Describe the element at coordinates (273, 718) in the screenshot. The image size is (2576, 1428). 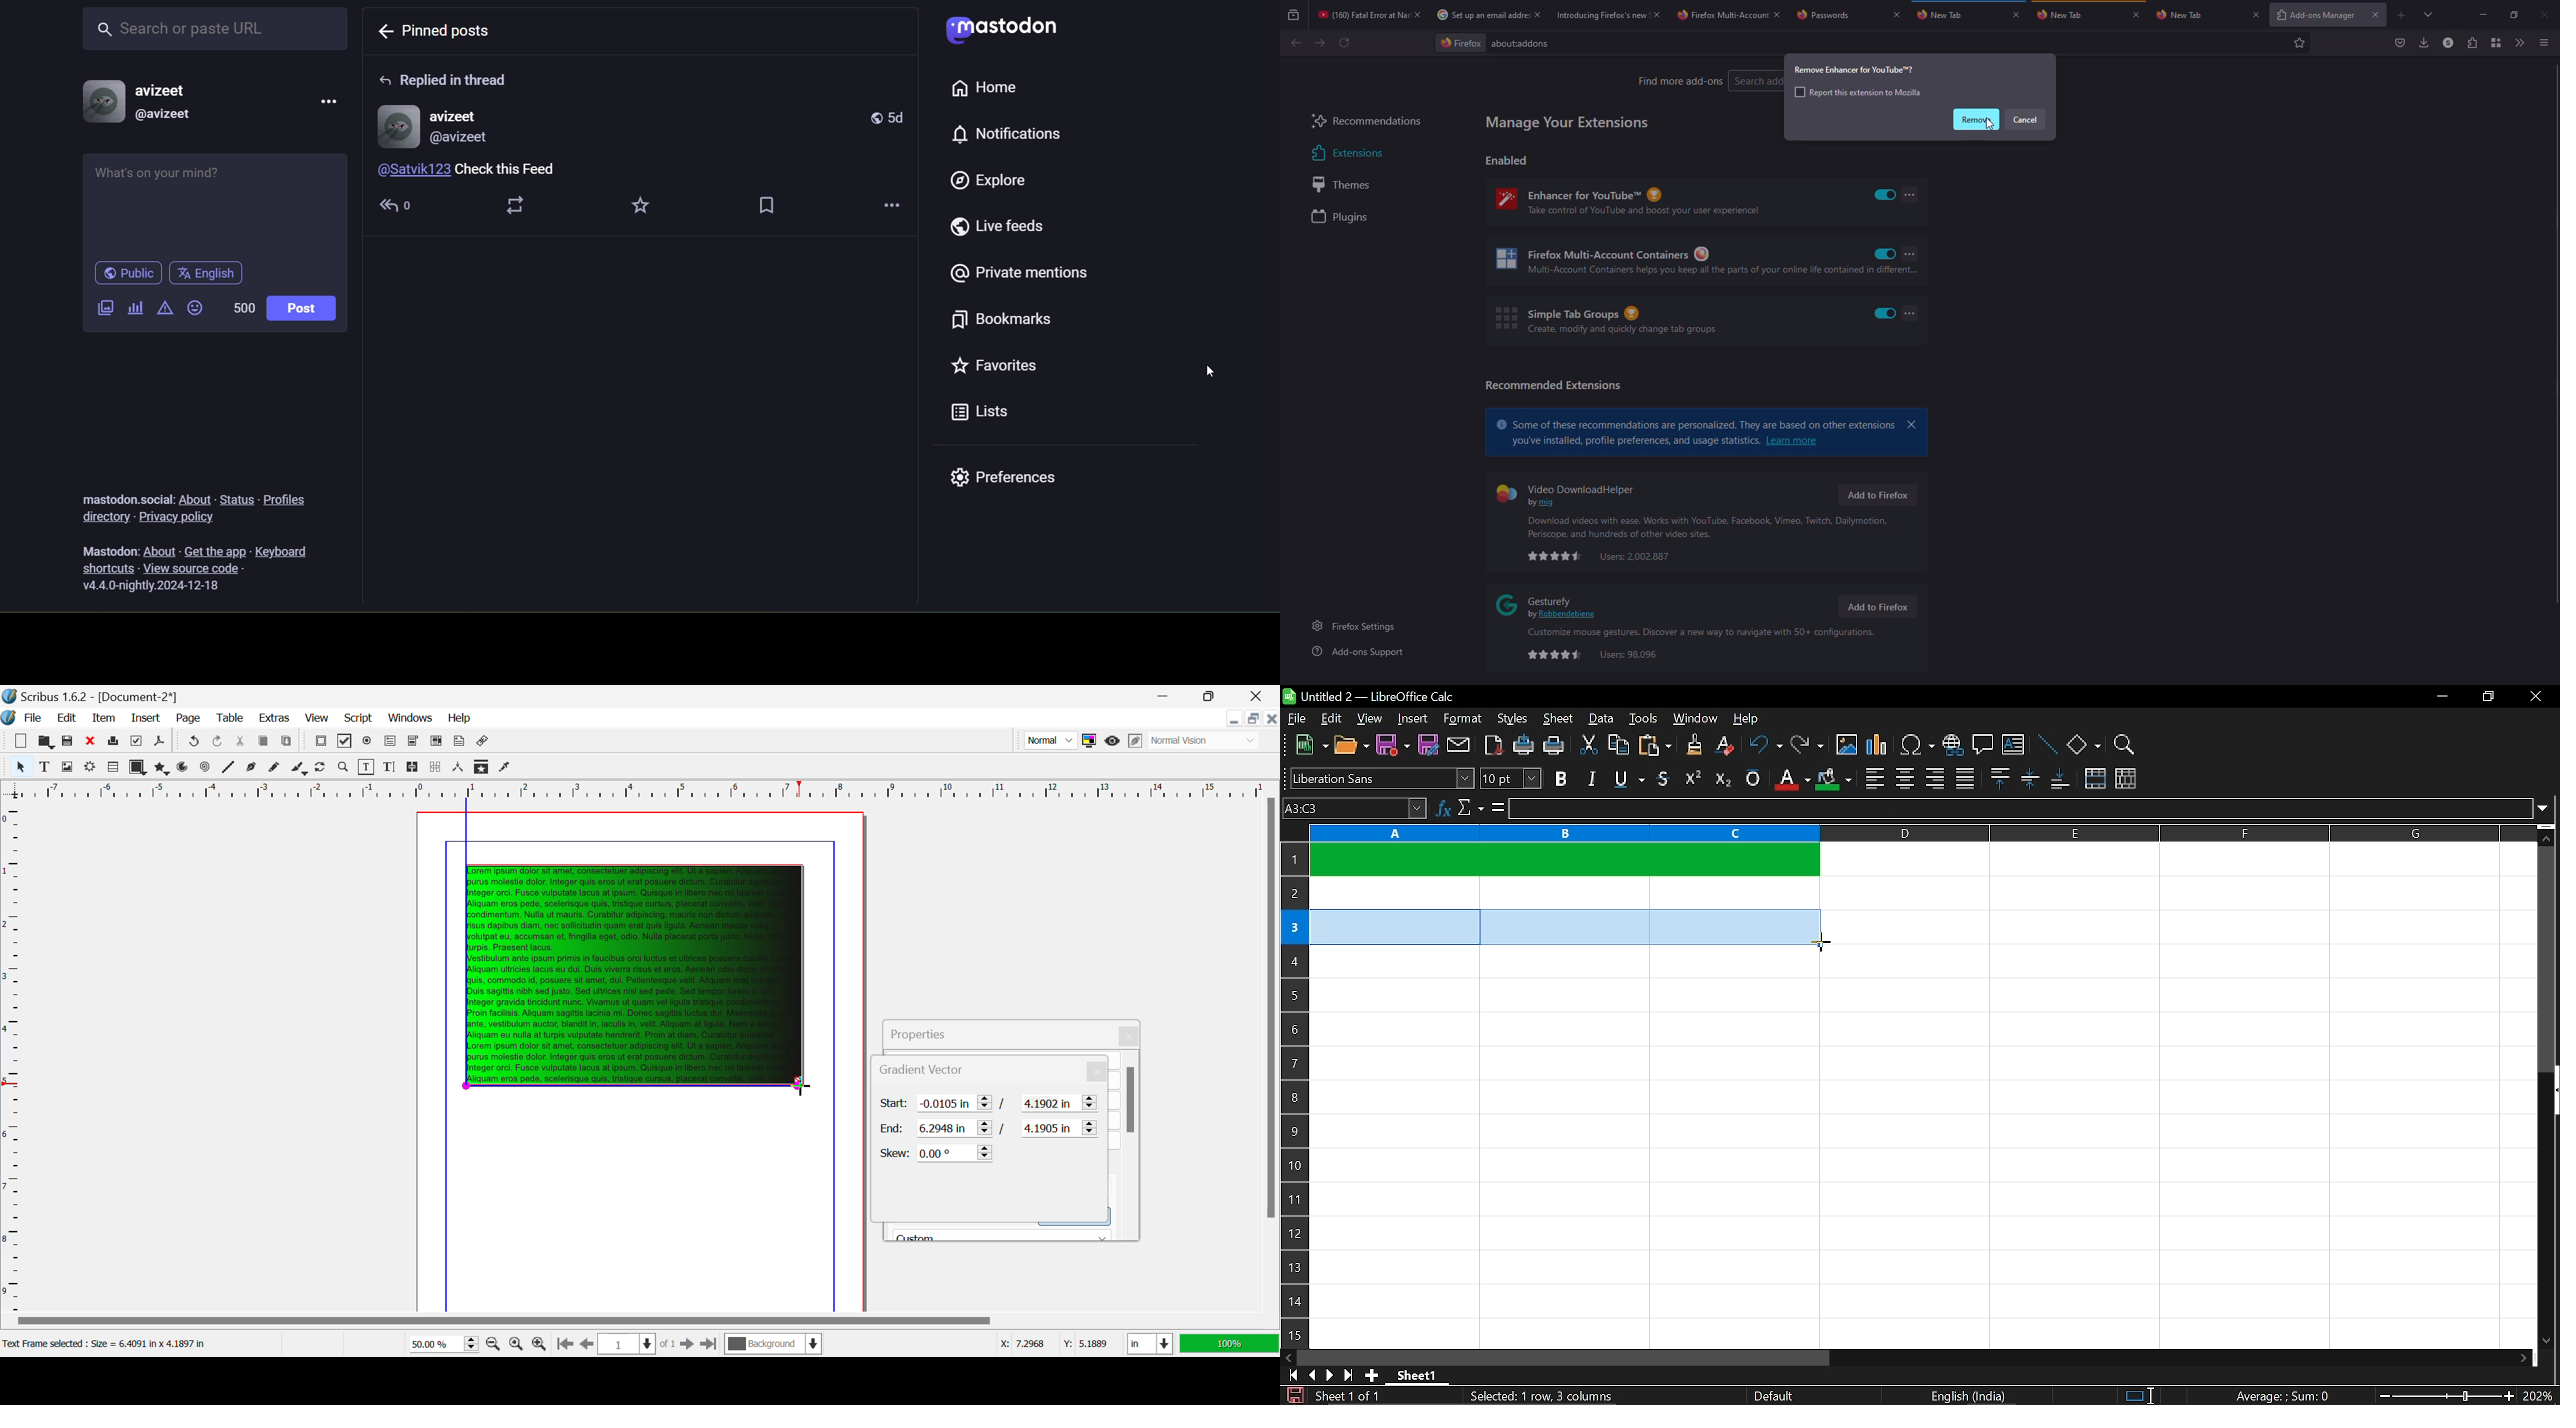
I see `Extras` at that location.